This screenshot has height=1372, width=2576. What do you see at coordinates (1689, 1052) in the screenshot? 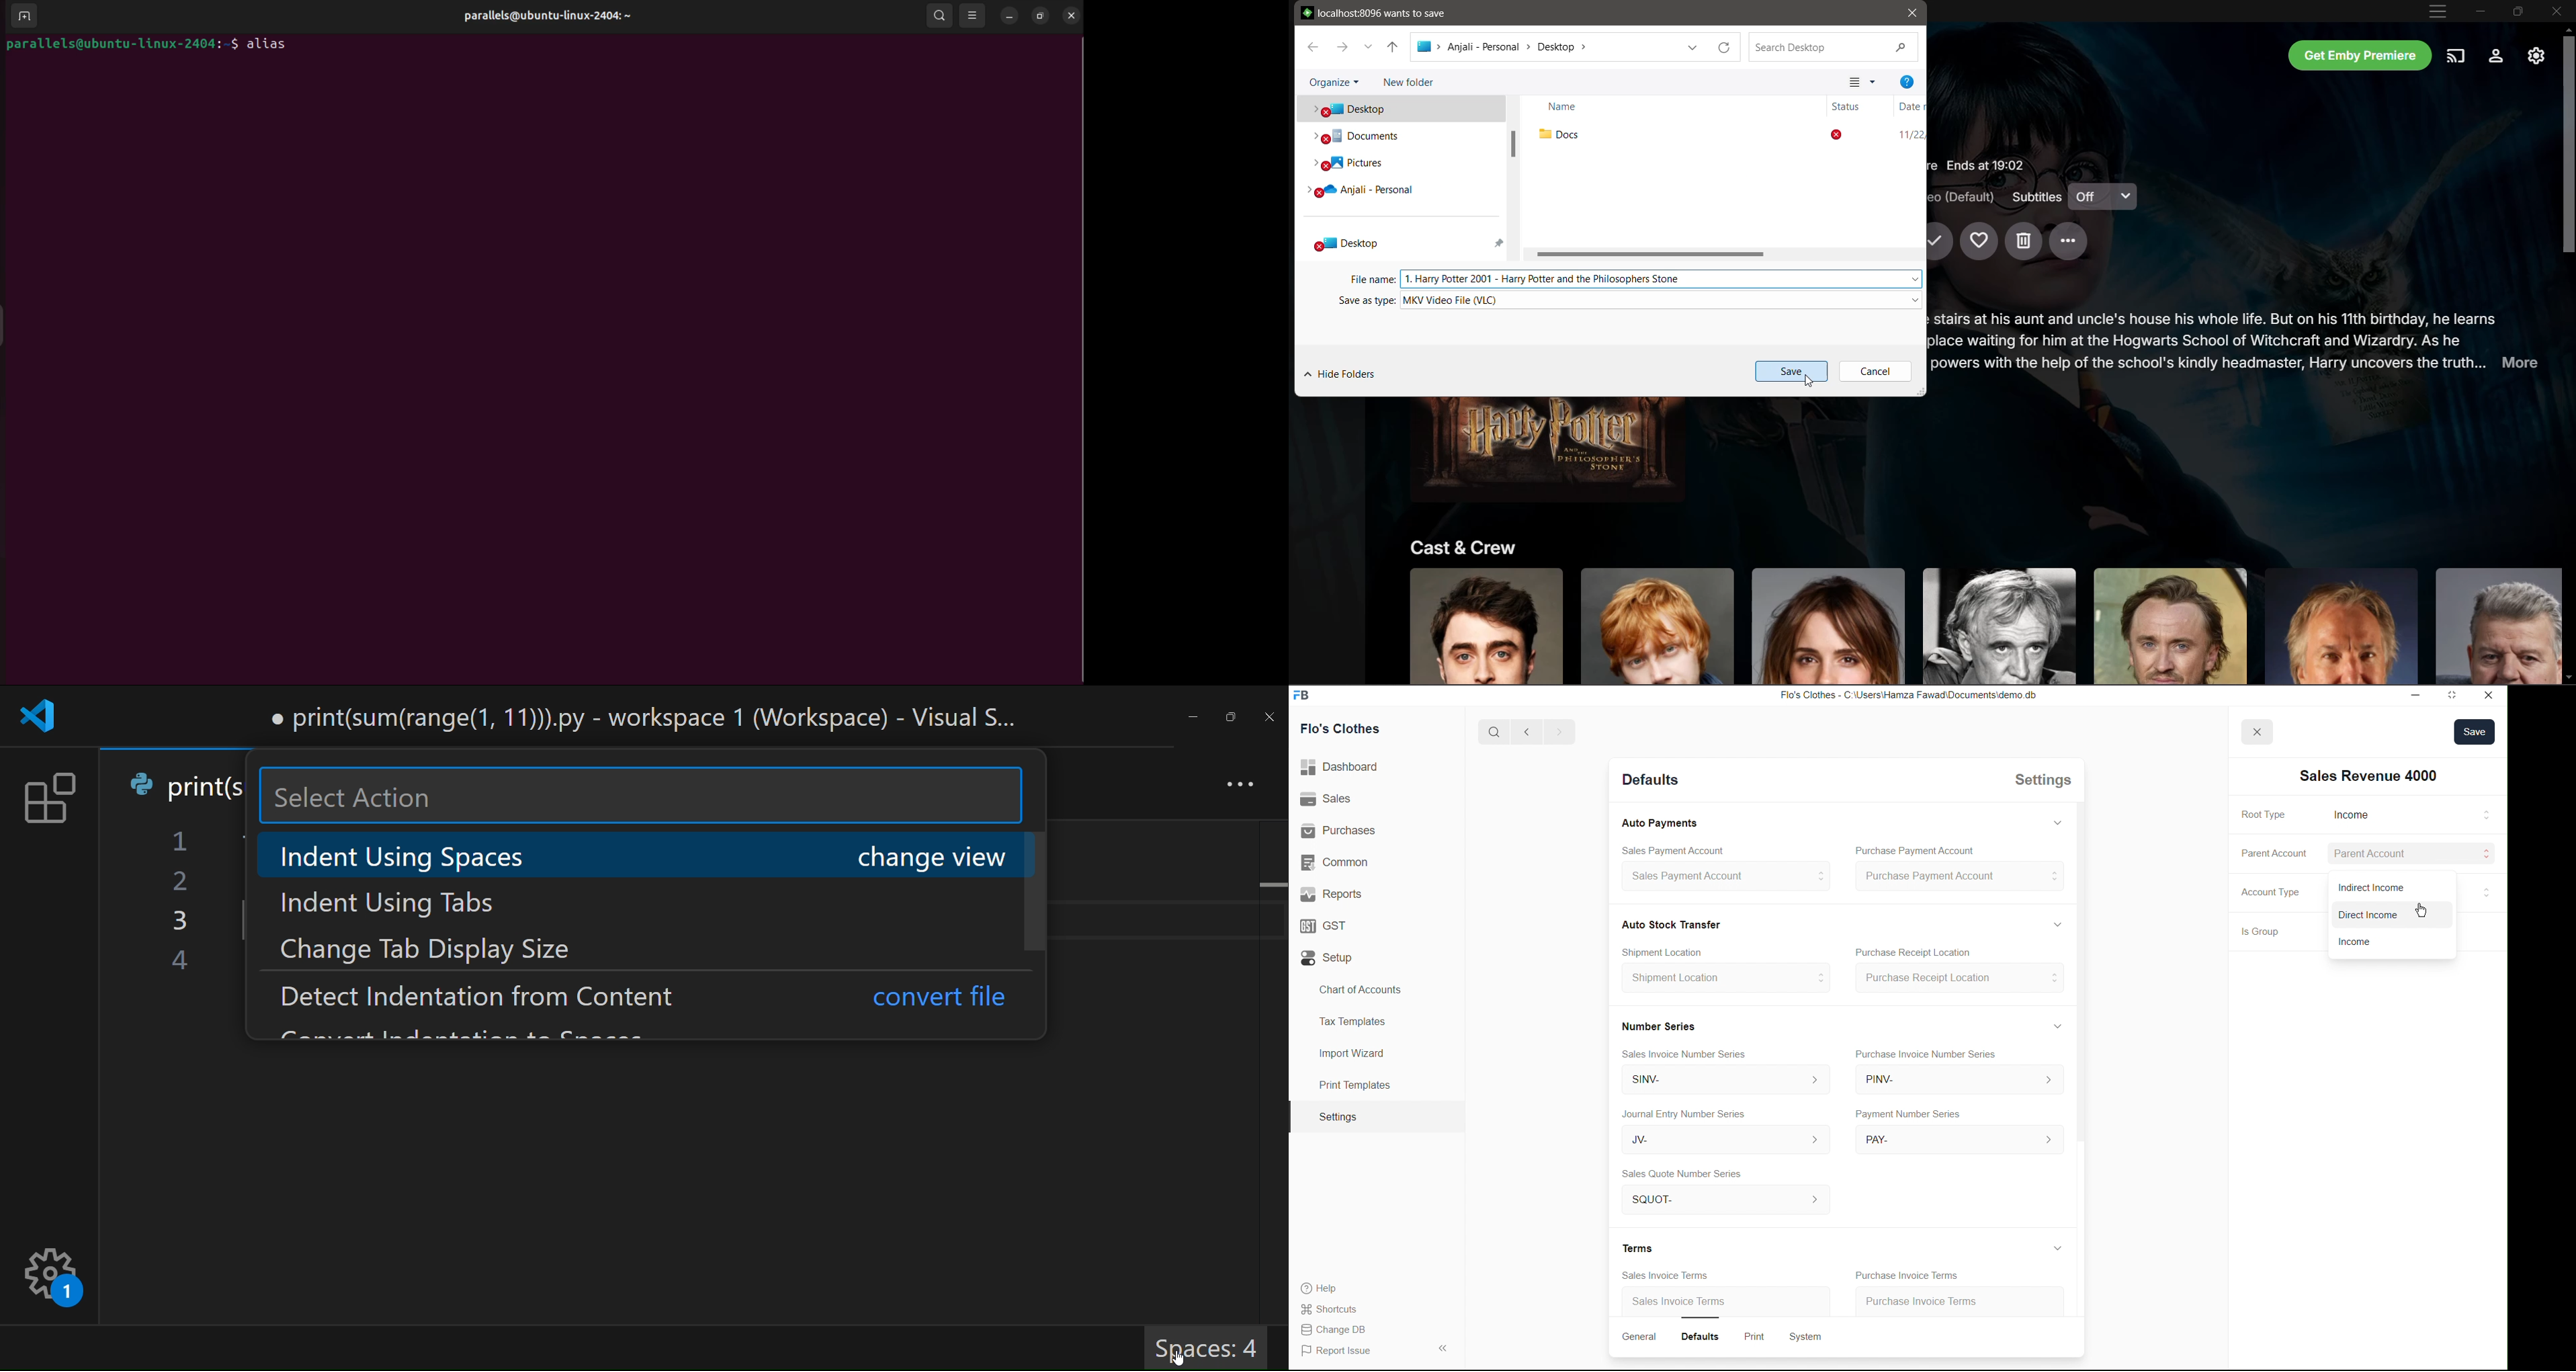
I see `Sales Invoice Number Series` at bounding box center [1689, 1052].